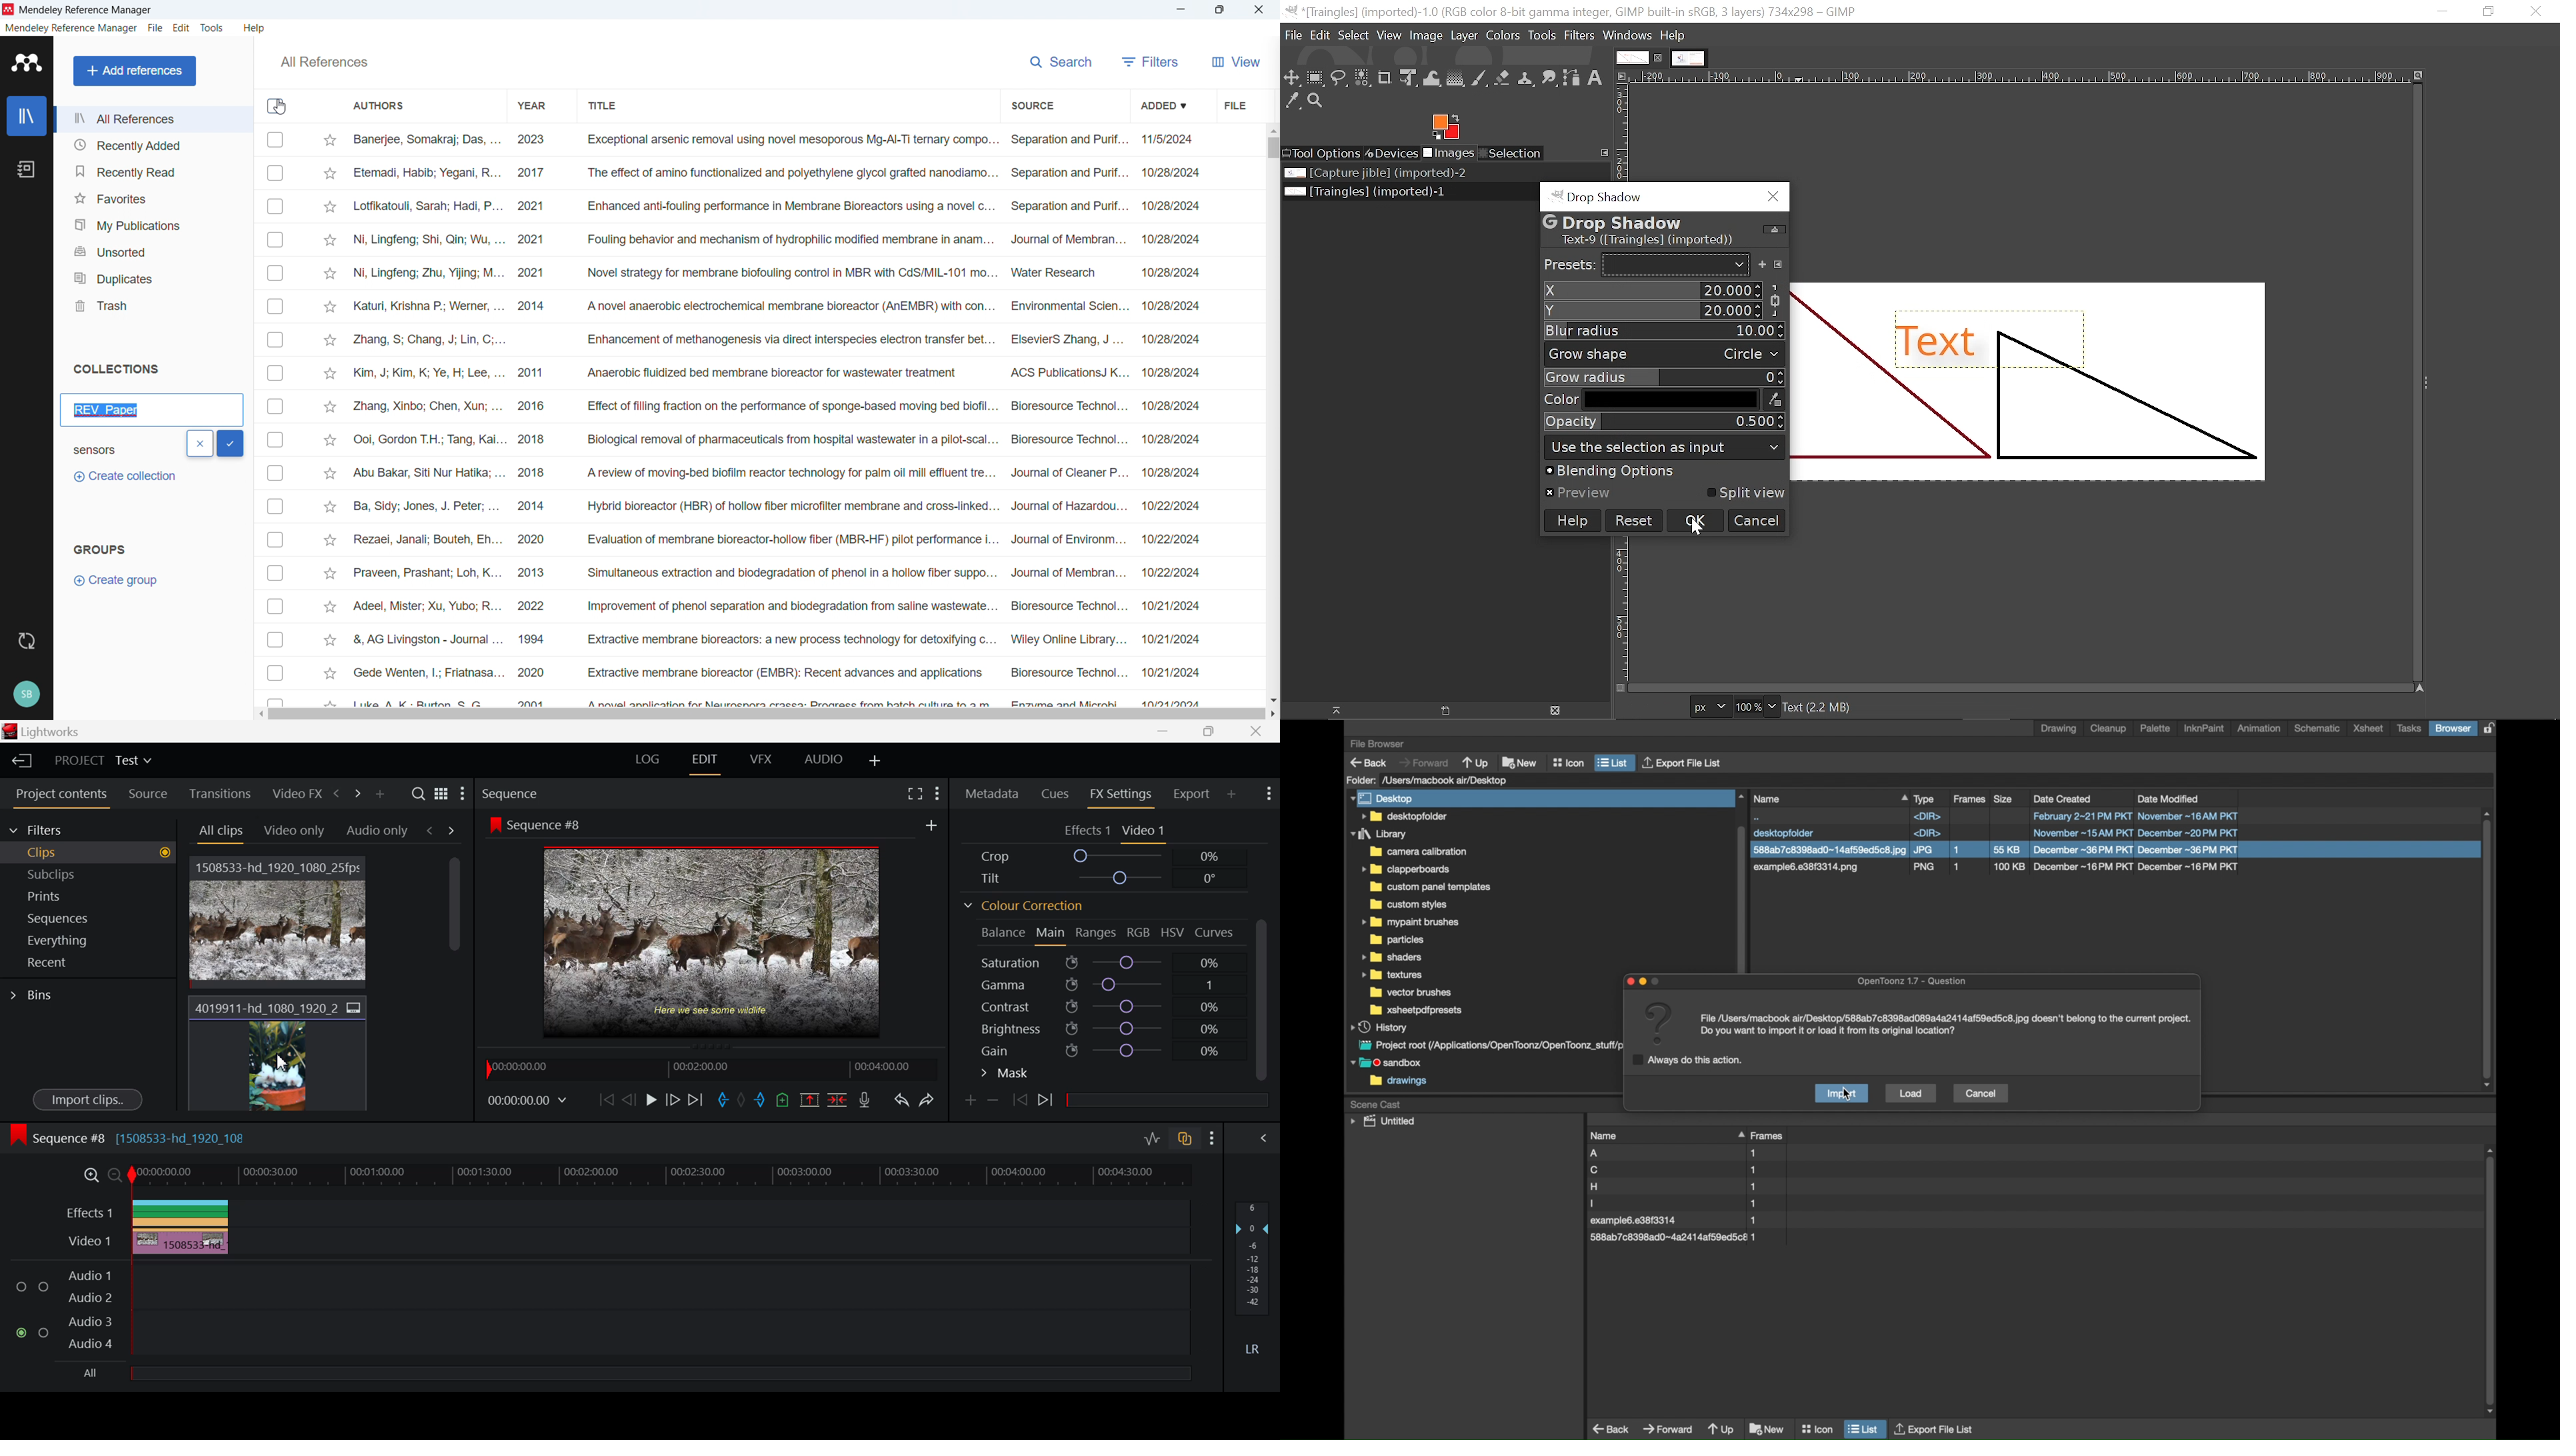  I want to click on Video Settings, so click(1145, 831).